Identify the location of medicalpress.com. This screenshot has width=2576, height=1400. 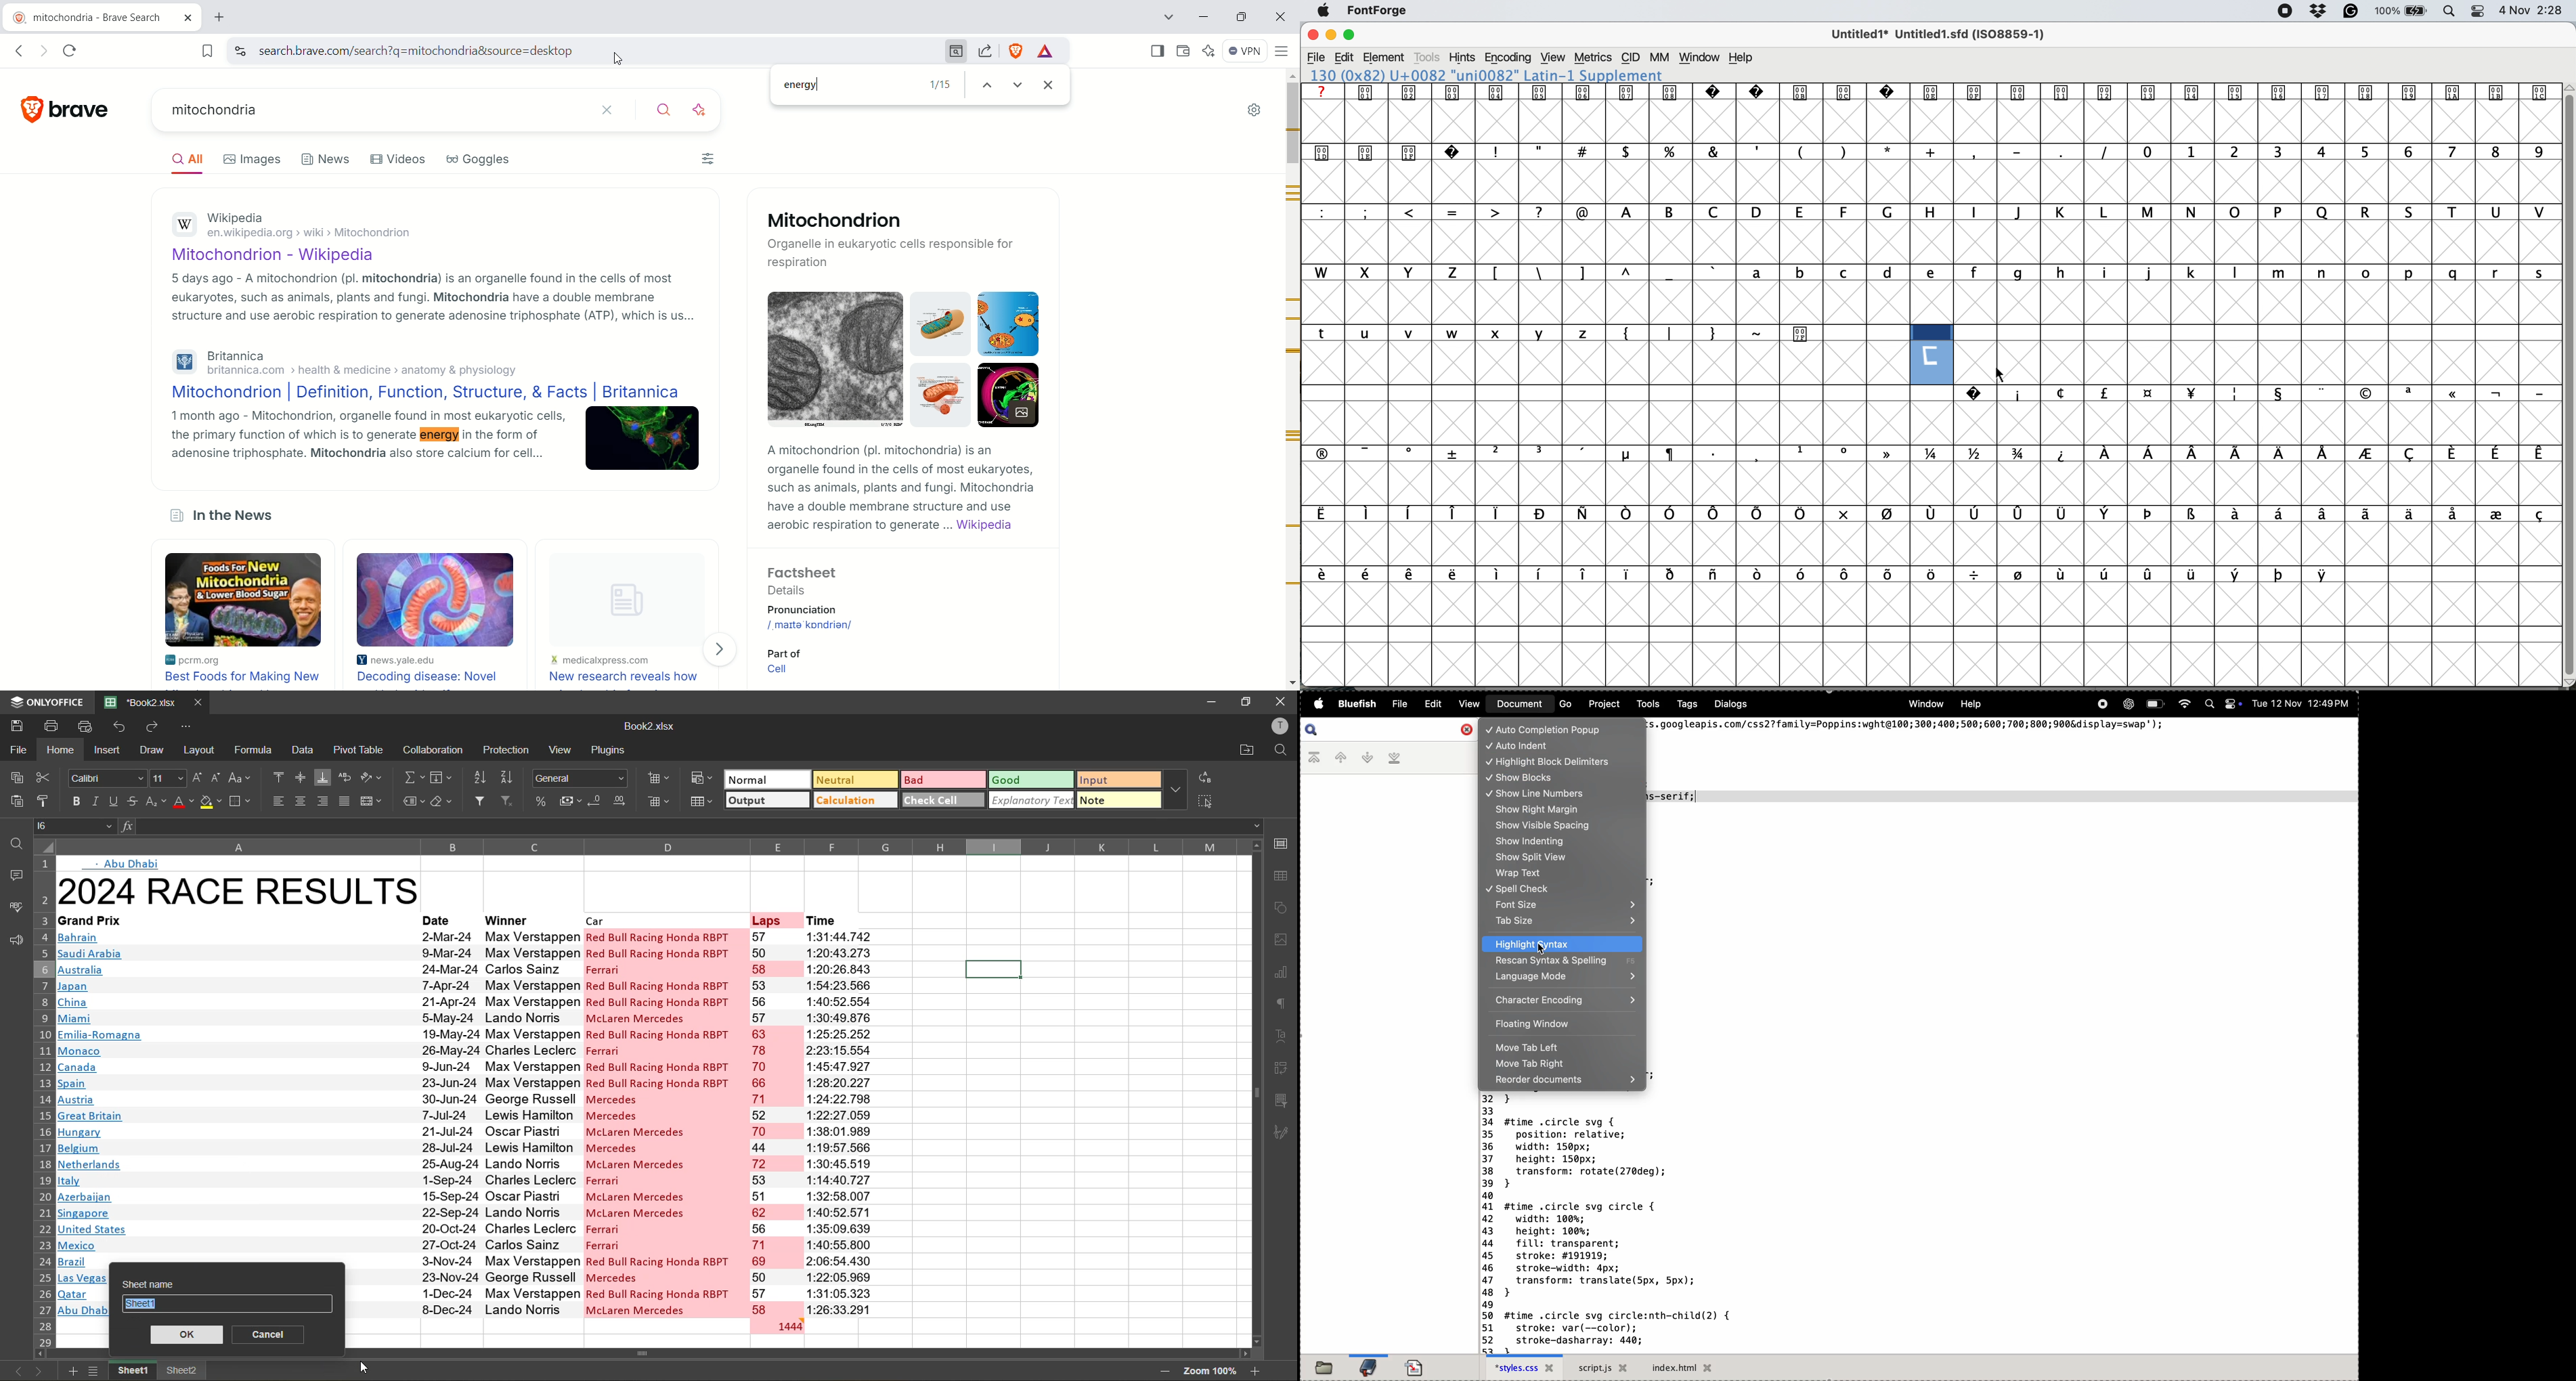
(600, 662).